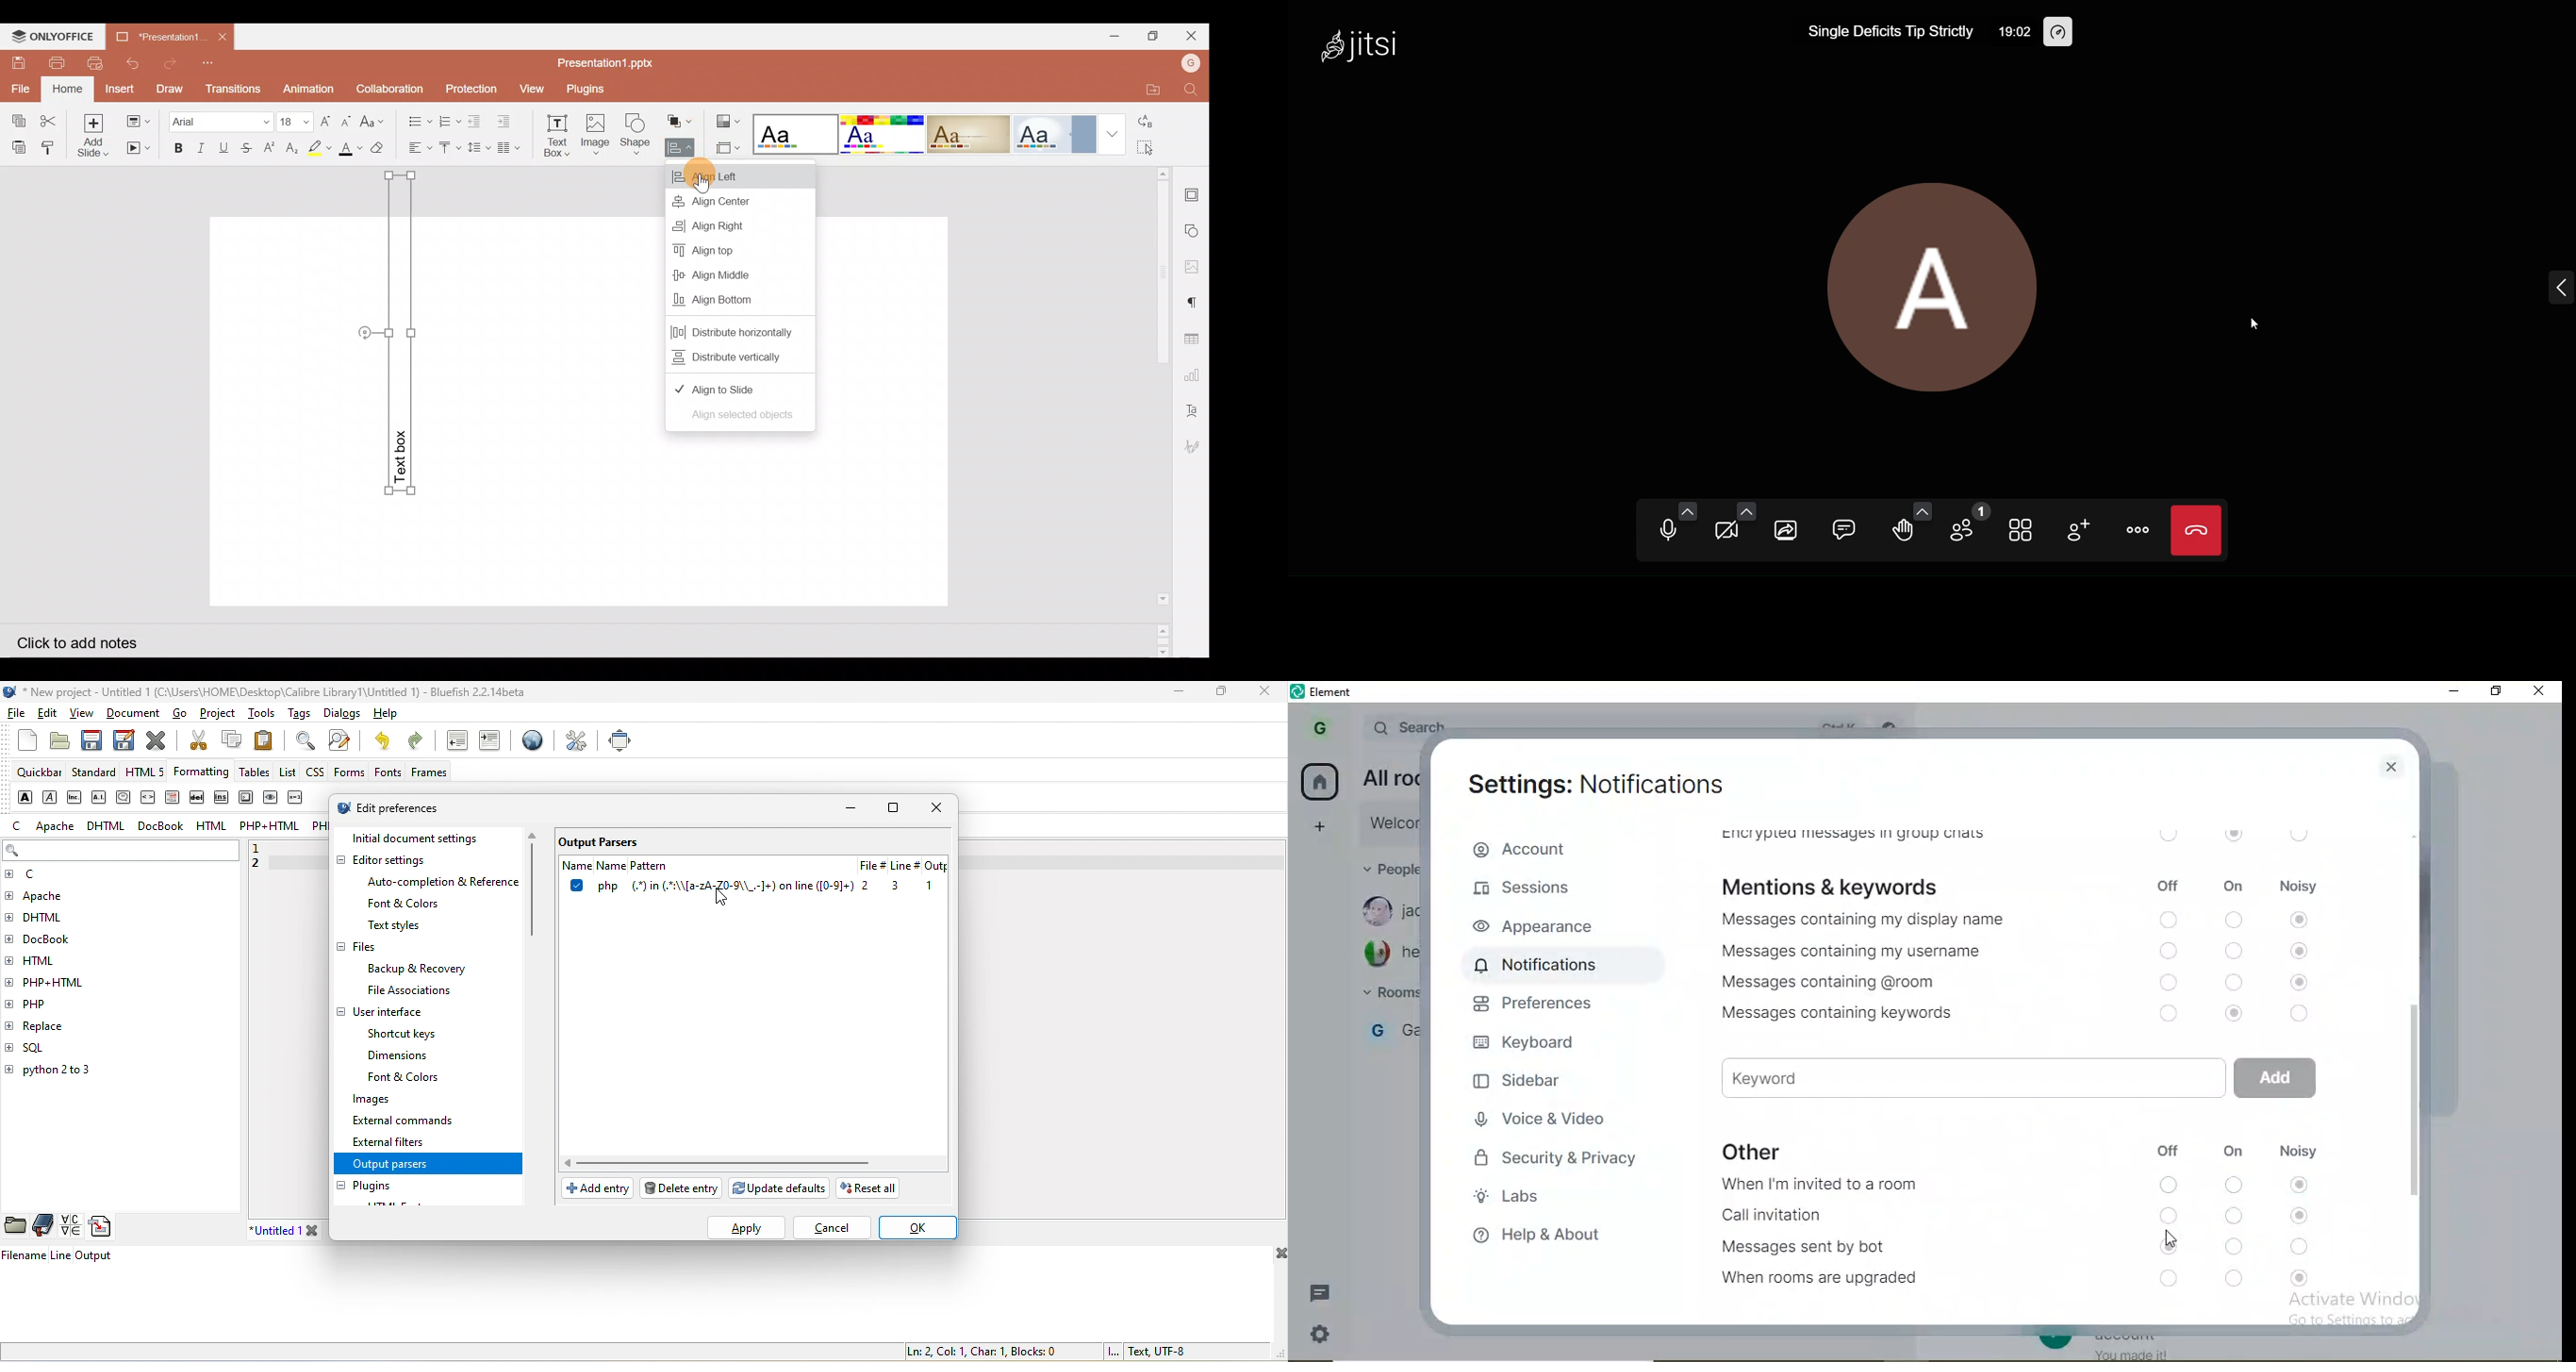  I want to click on noisy switch, so click(2299, 1216).